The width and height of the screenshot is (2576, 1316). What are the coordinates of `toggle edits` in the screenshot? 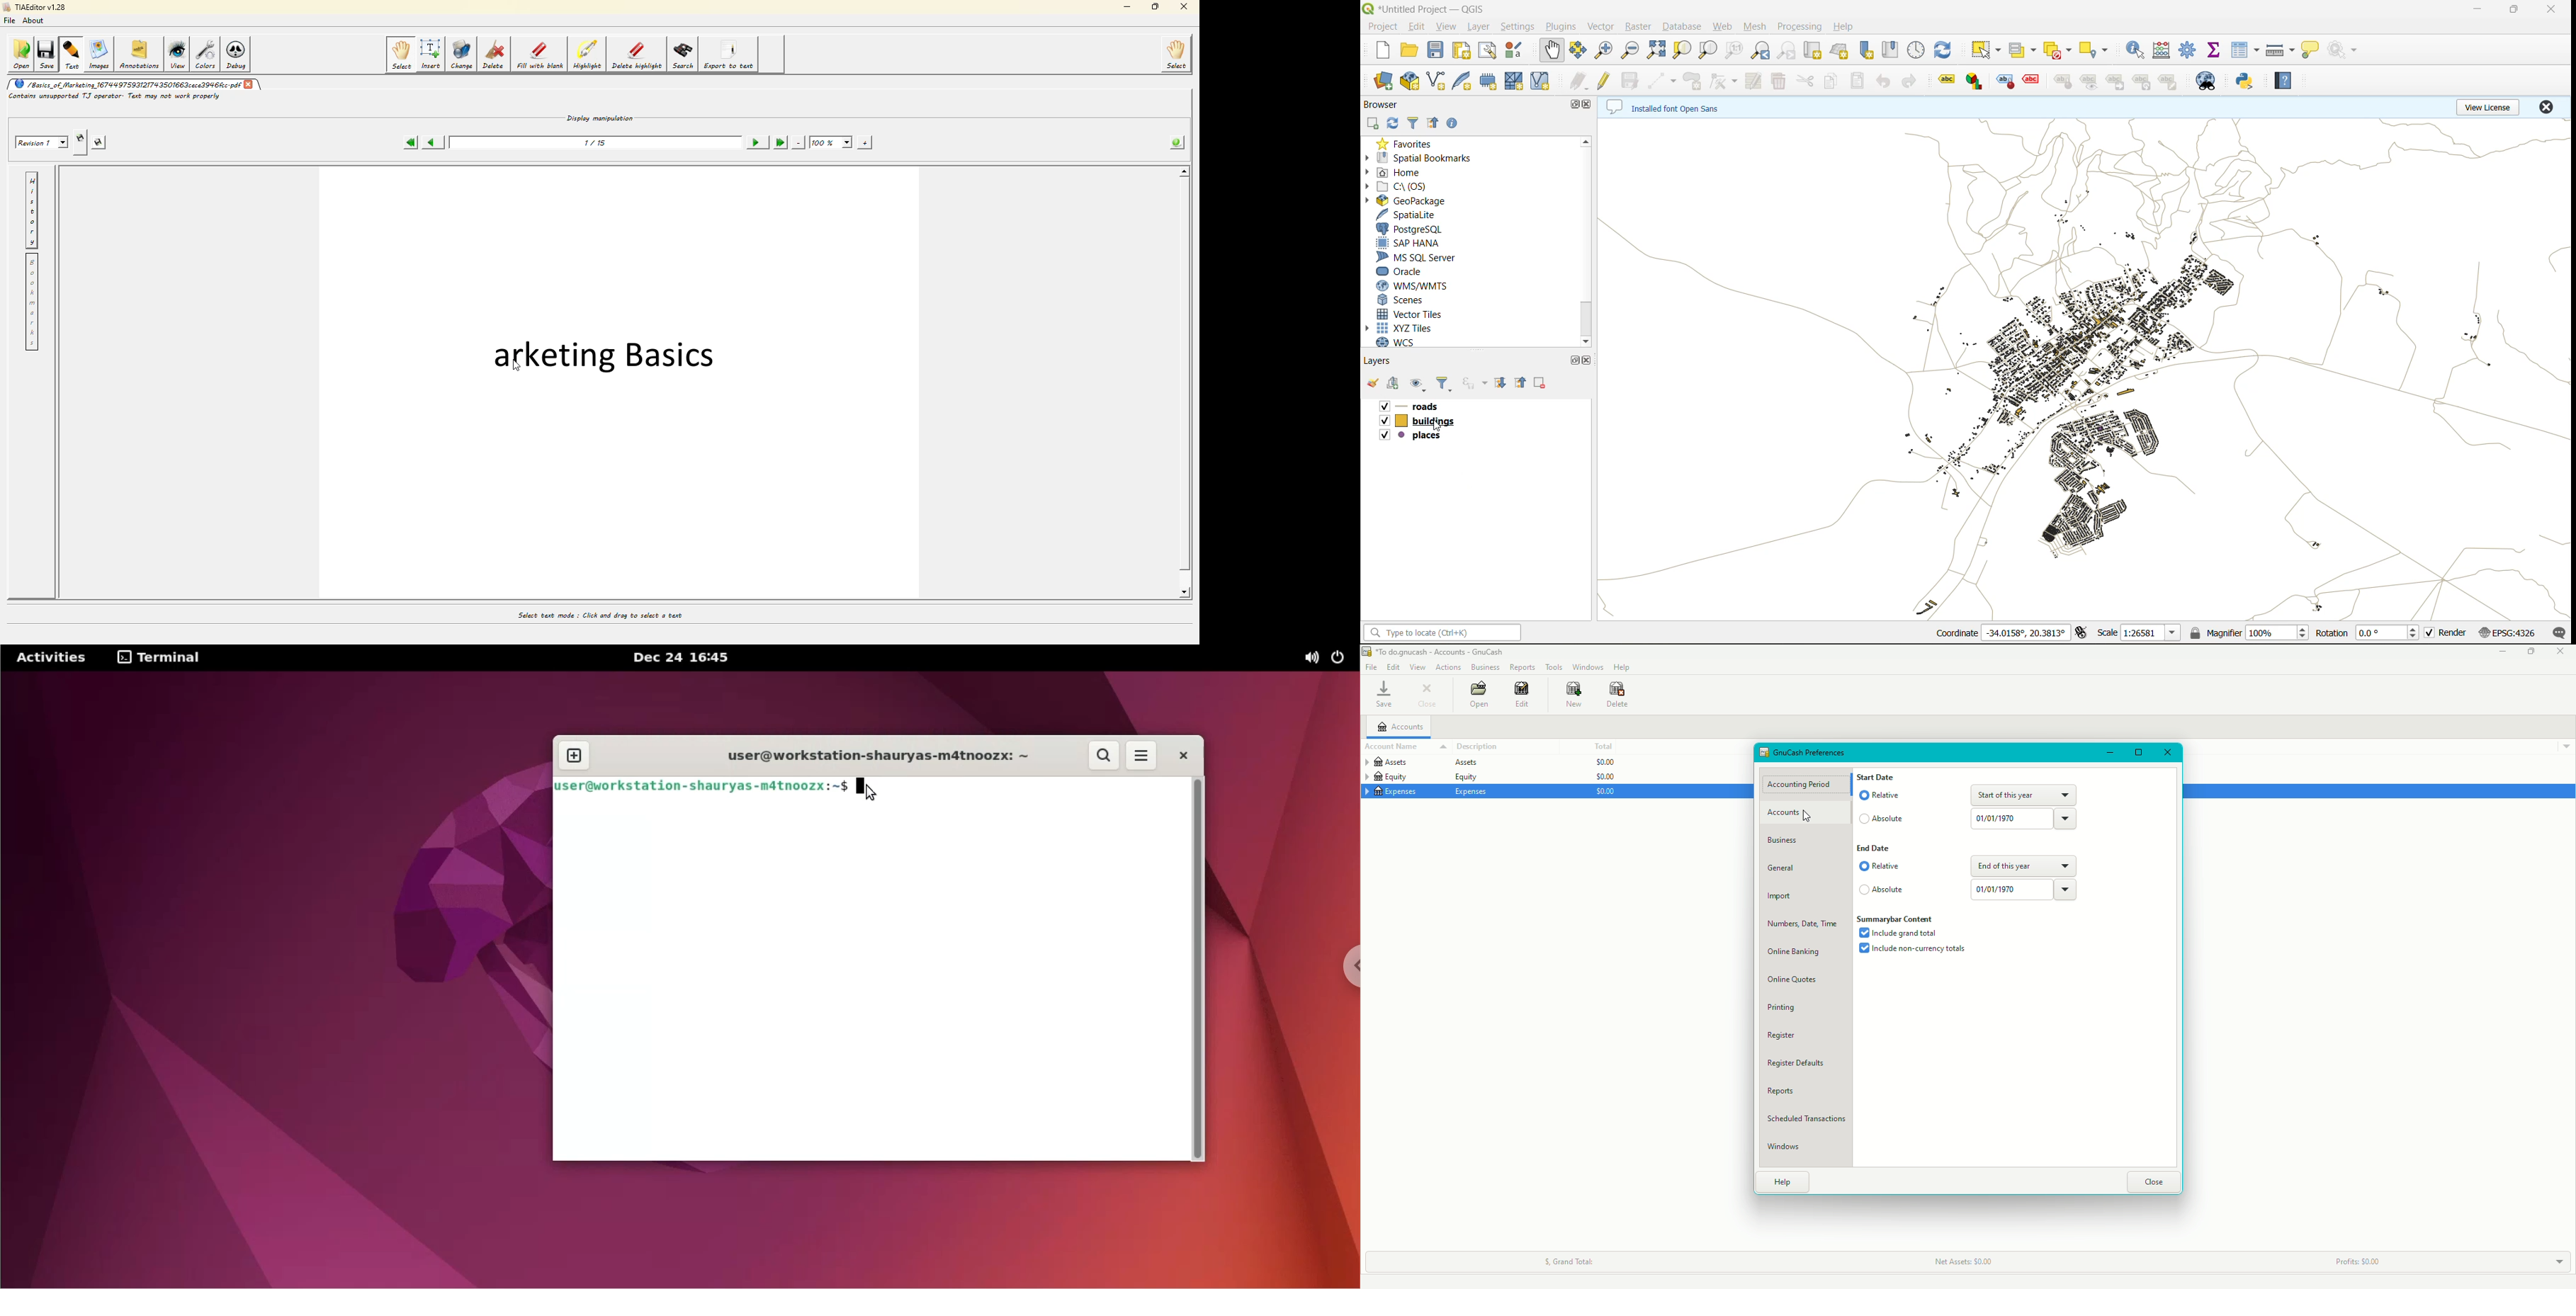 It's located at (1604, 79).